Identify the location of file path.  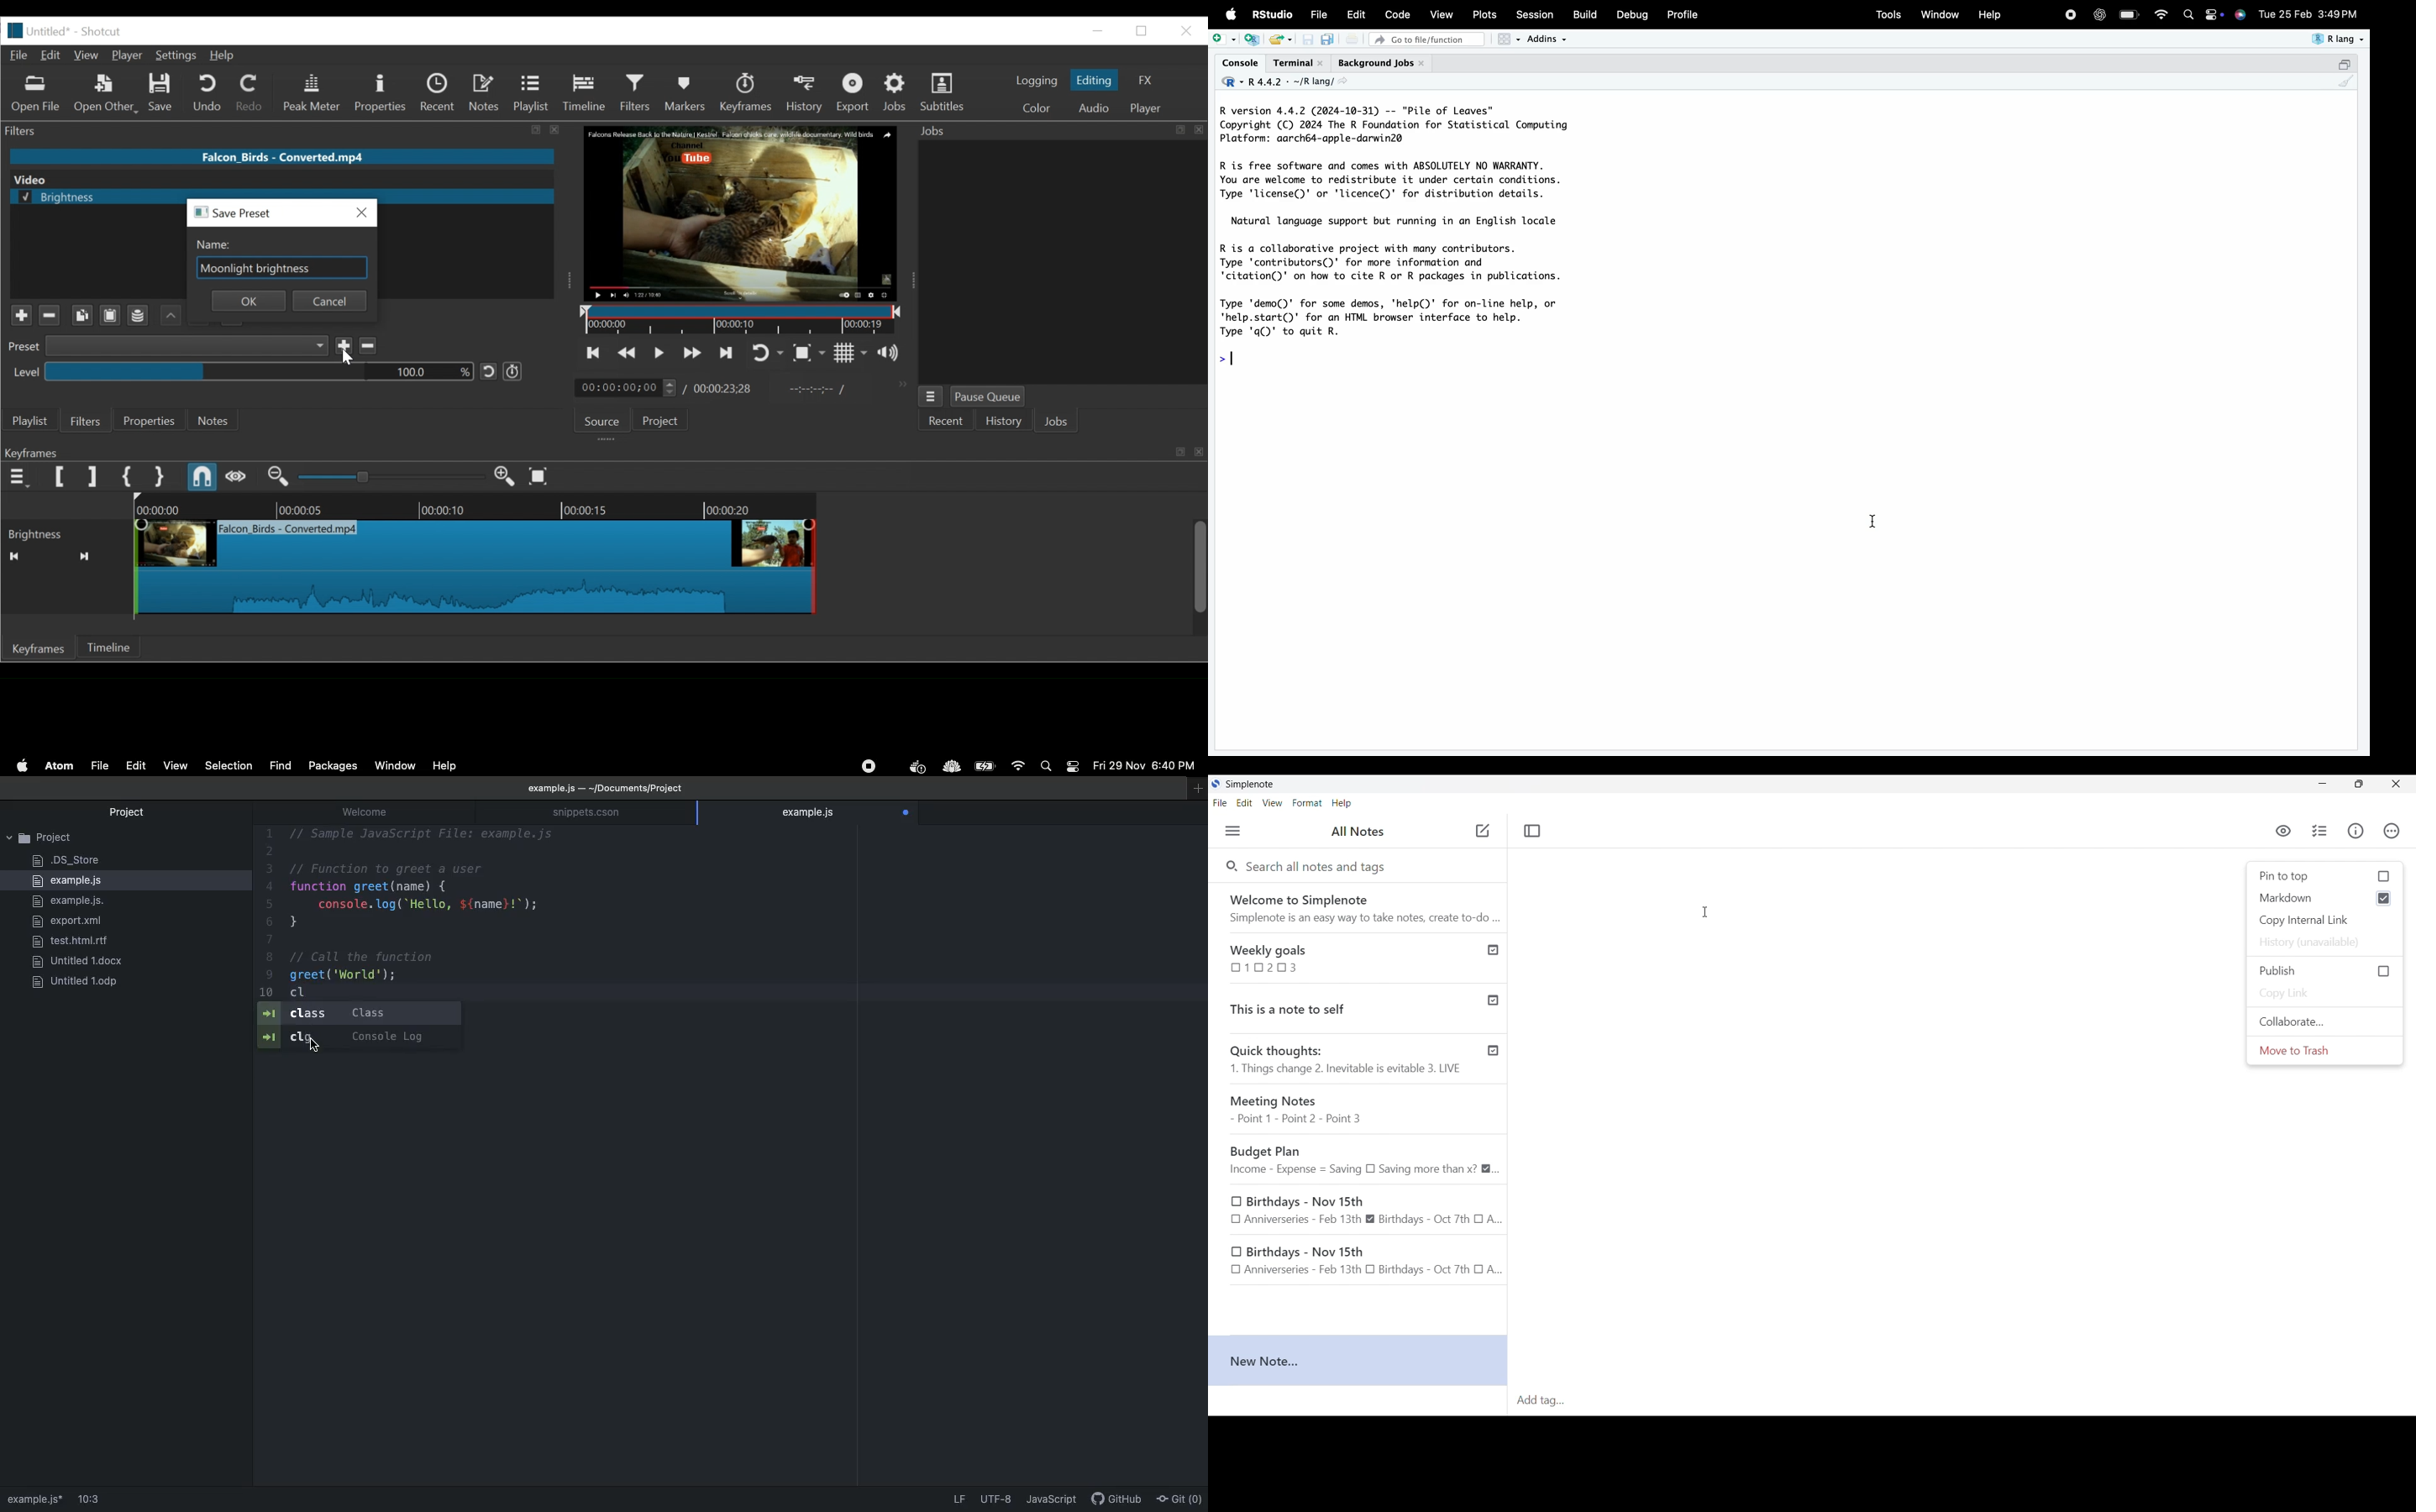
(608, 789).